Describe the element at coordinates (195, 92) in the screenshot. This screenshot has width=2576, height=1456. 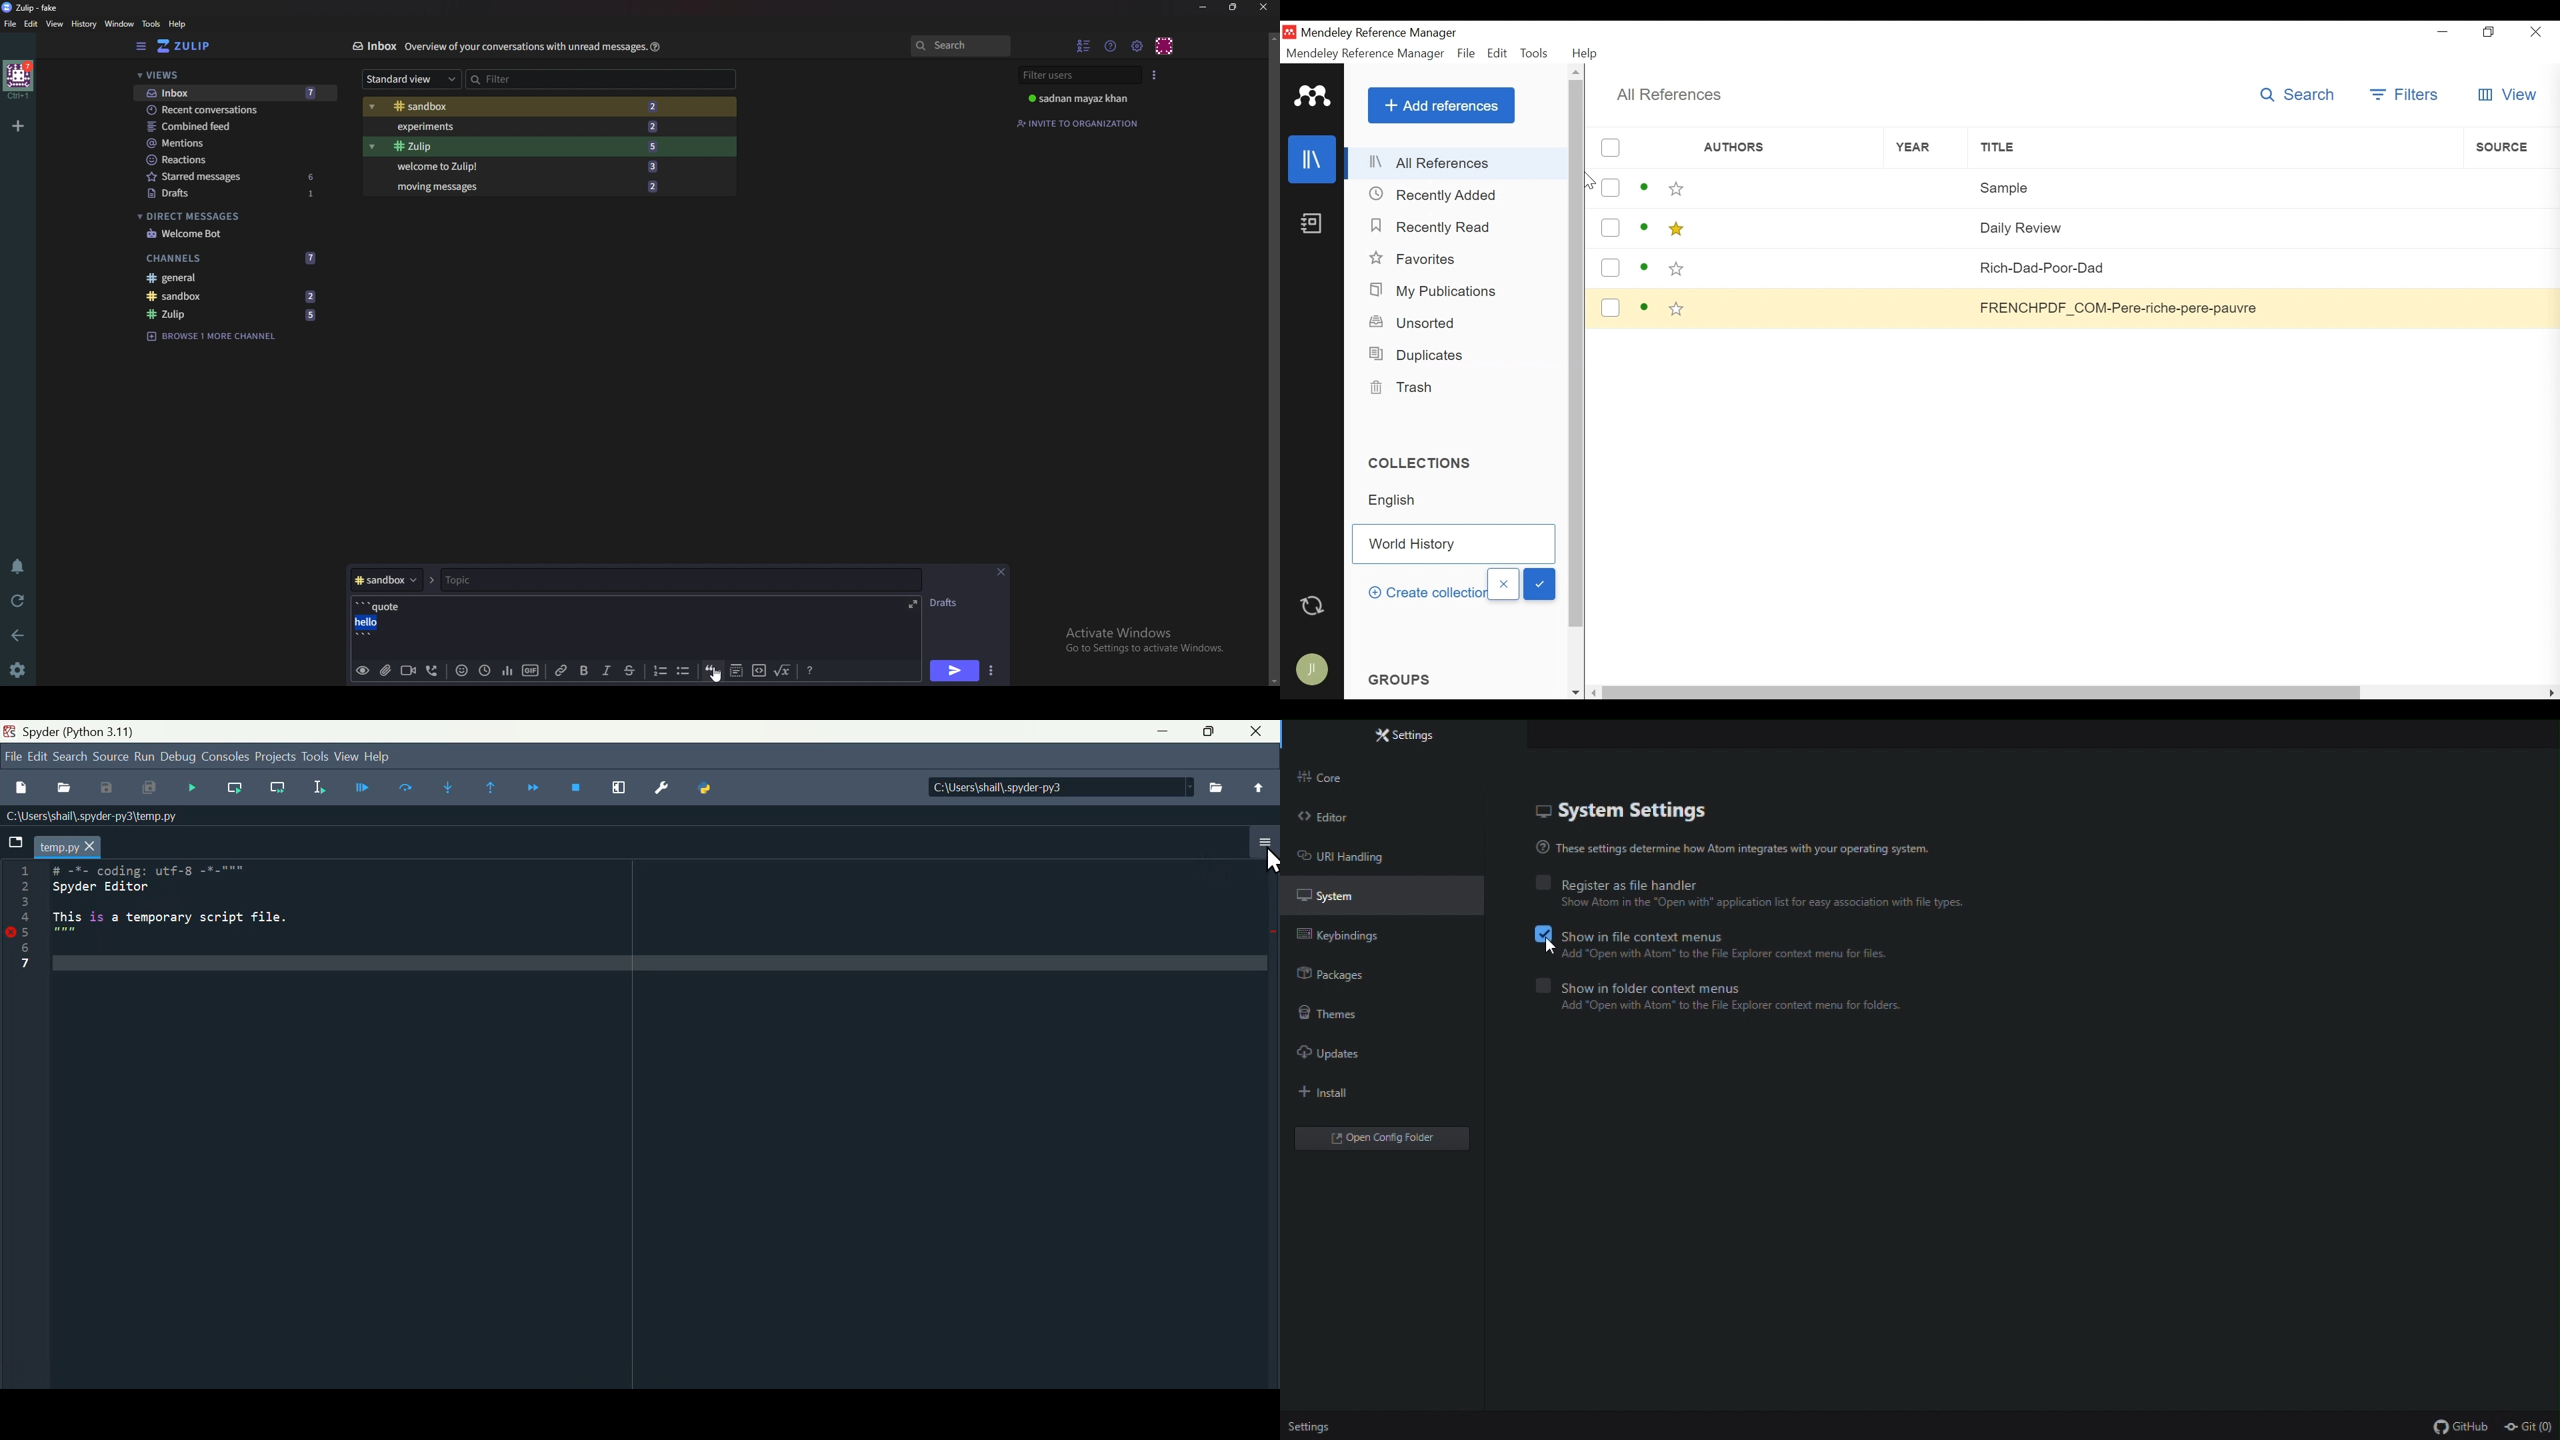
I see `Inbox` at that location.